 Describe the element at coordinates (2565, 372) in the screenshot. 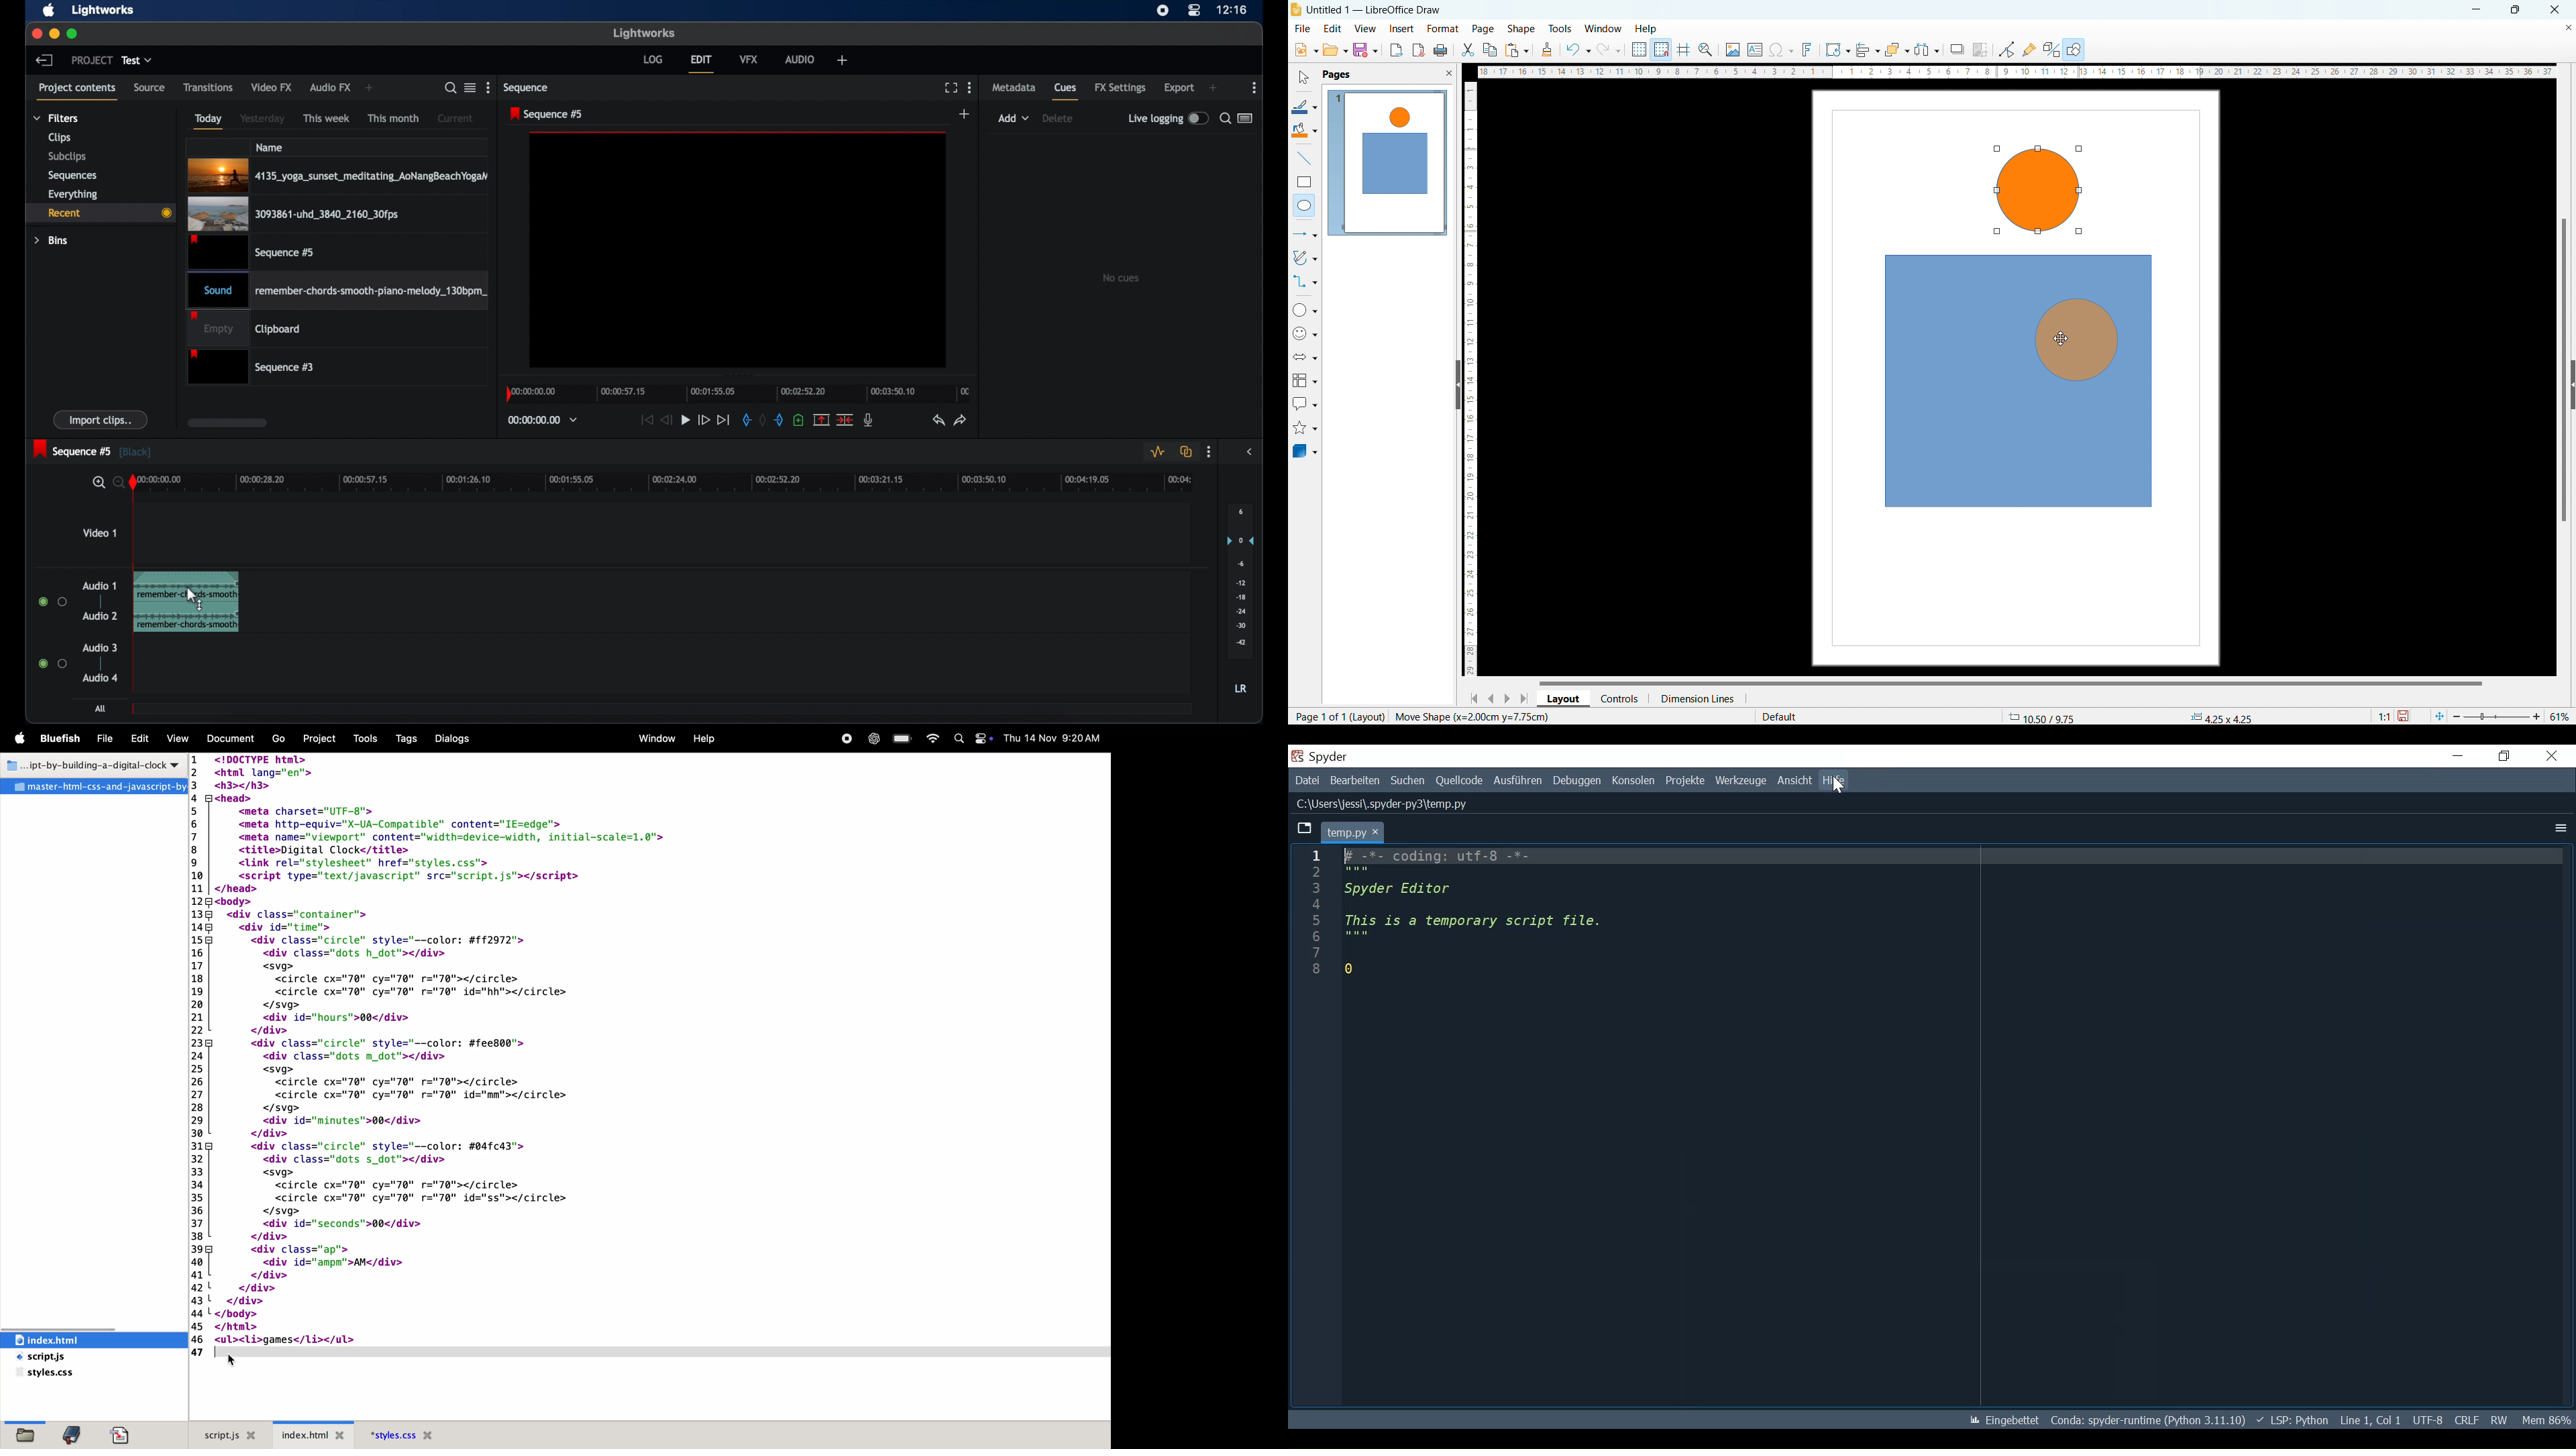

I see `vertical scrollbar` at that location.